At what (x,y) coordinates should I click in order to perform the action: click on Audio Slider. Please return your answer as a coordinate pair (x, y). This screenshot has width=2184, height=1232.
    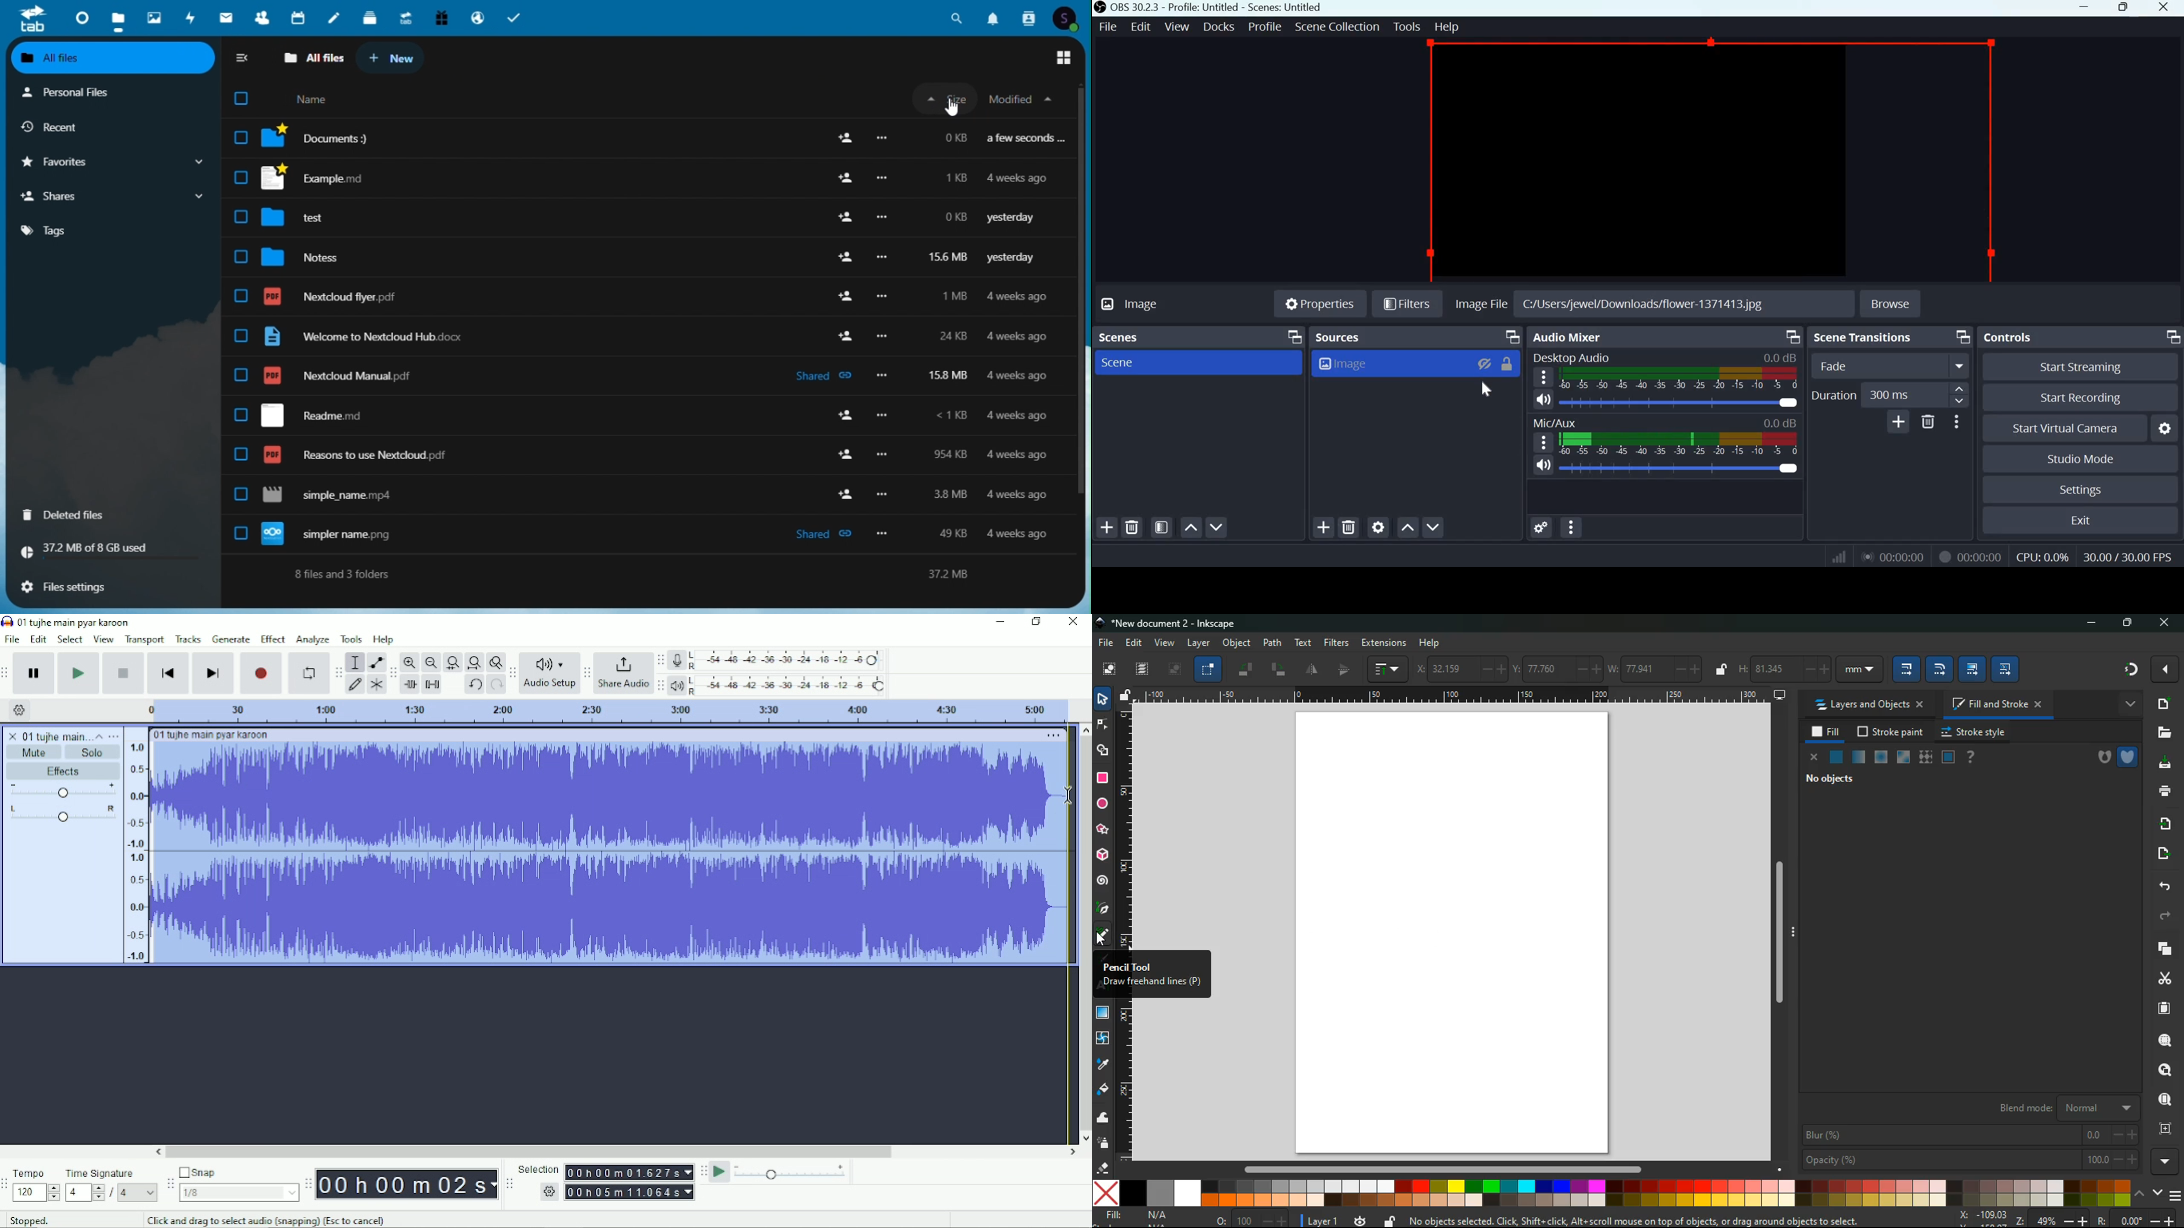
    Looking at the image, I should click on (1681, 403).